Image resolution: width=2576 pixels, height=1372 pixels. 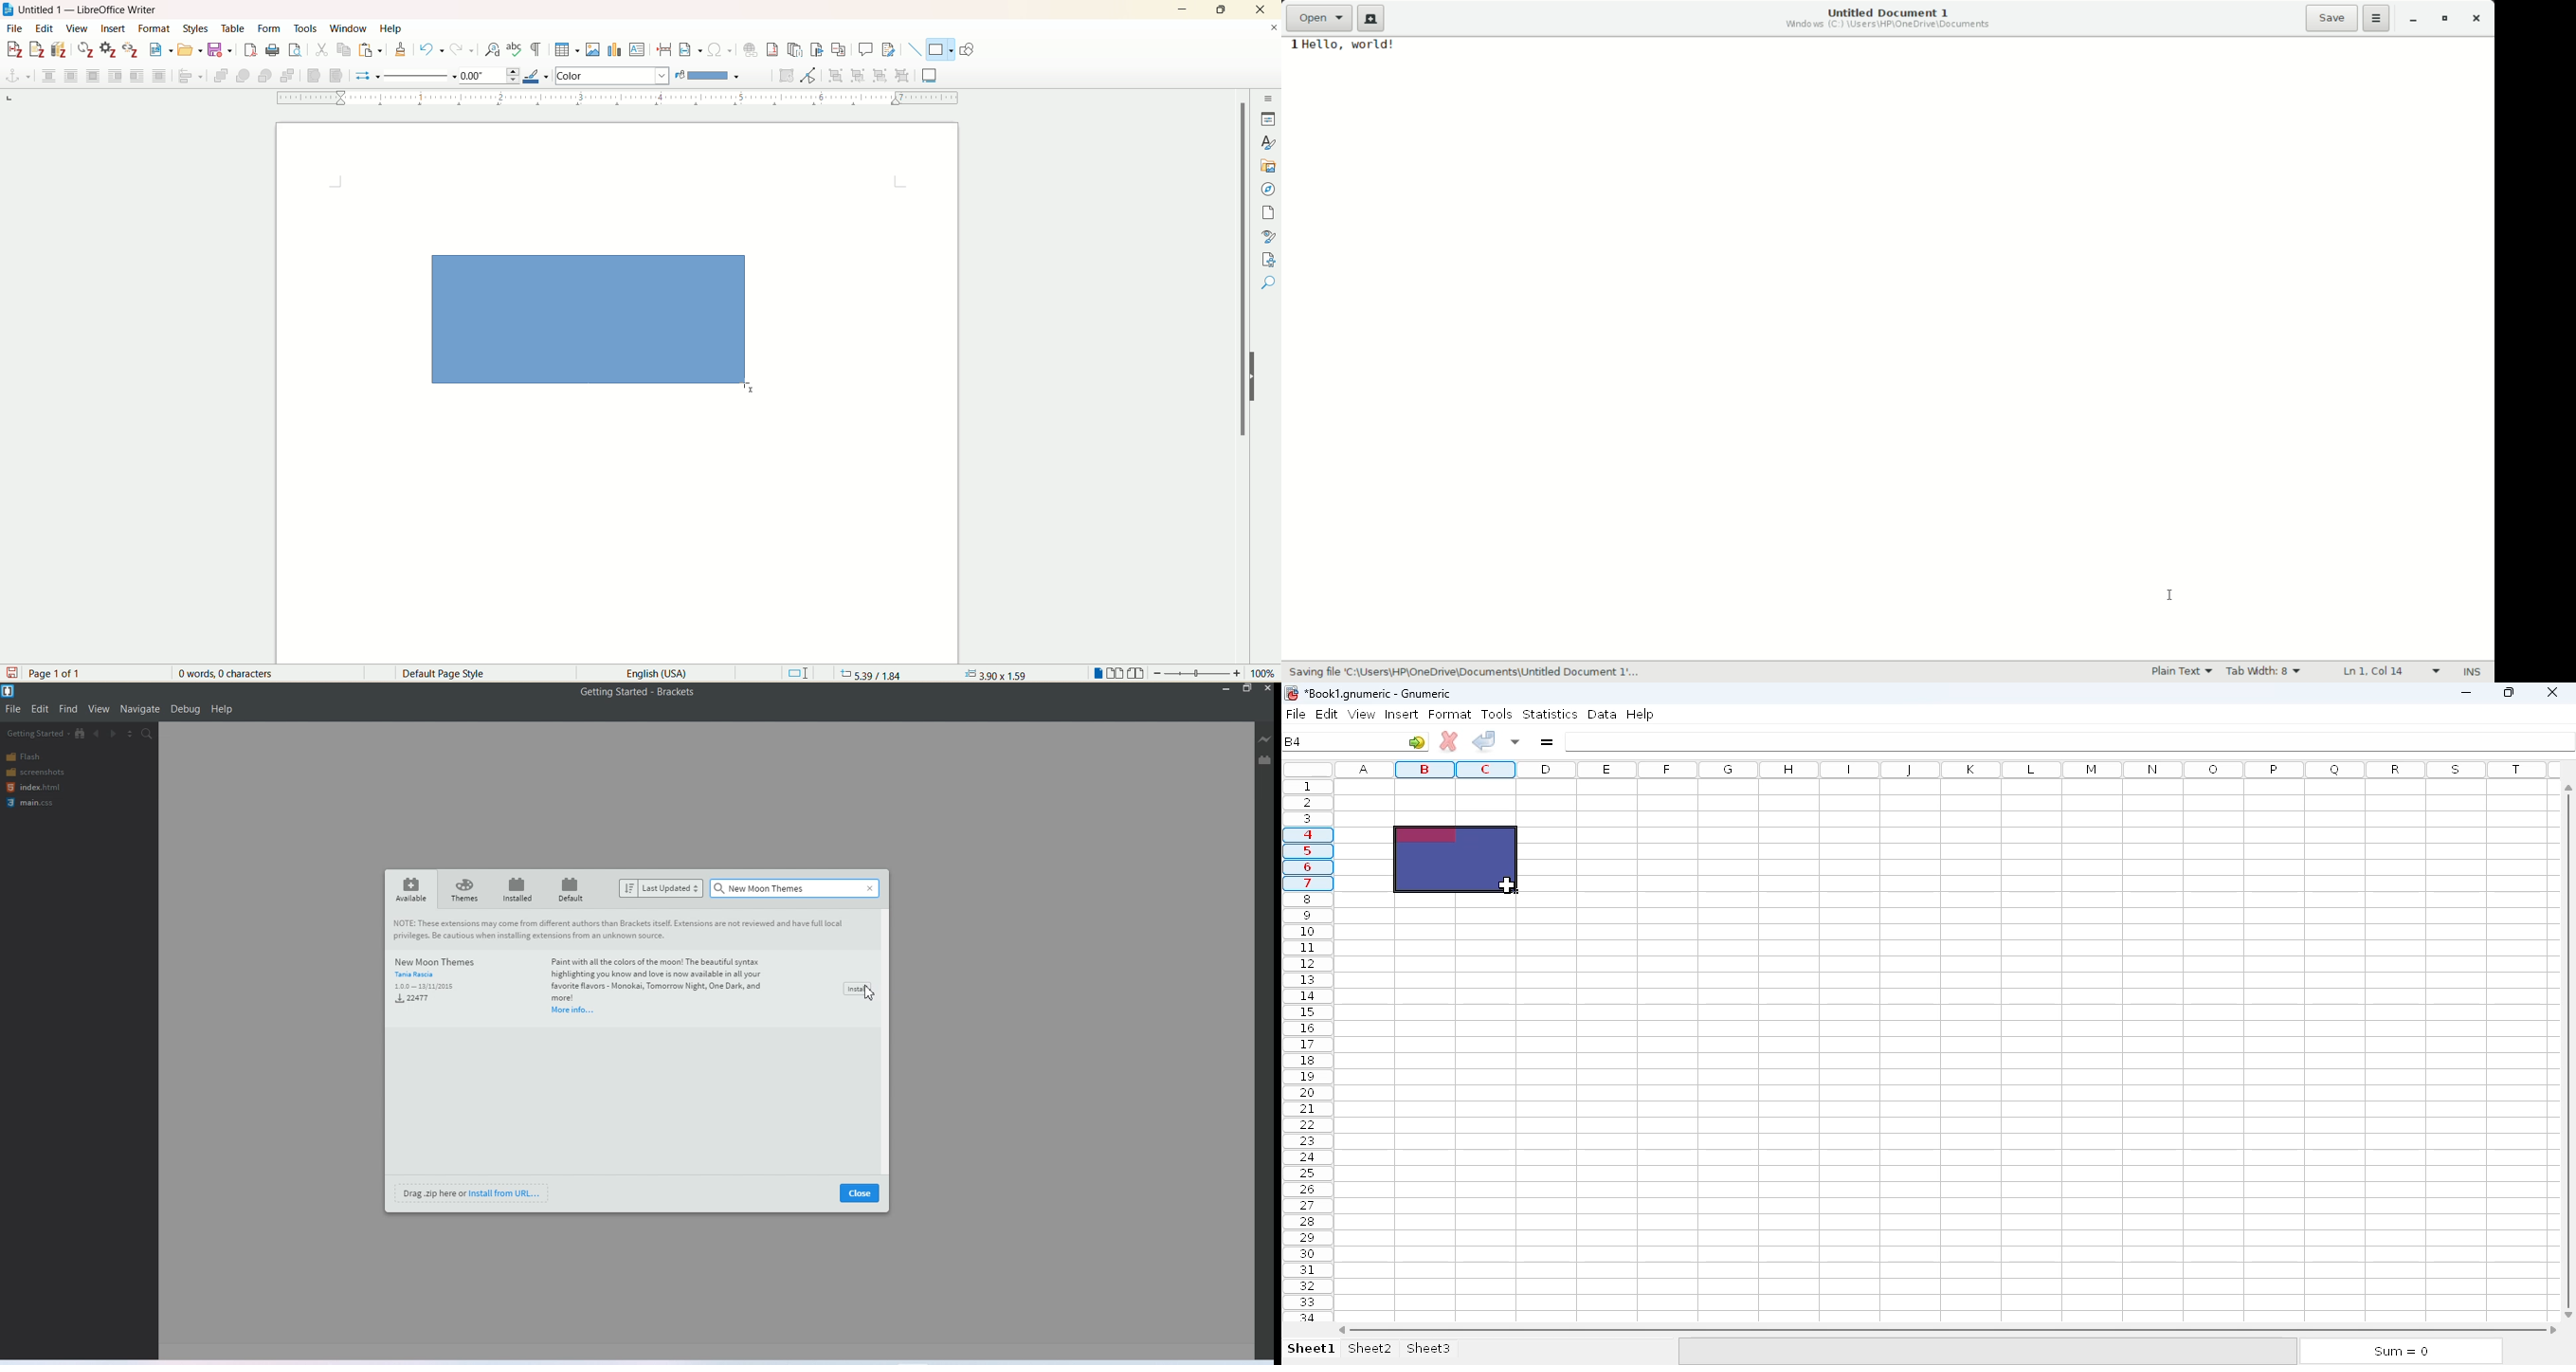 I want to click on sidebar settings, so click(x=1269, y=97).